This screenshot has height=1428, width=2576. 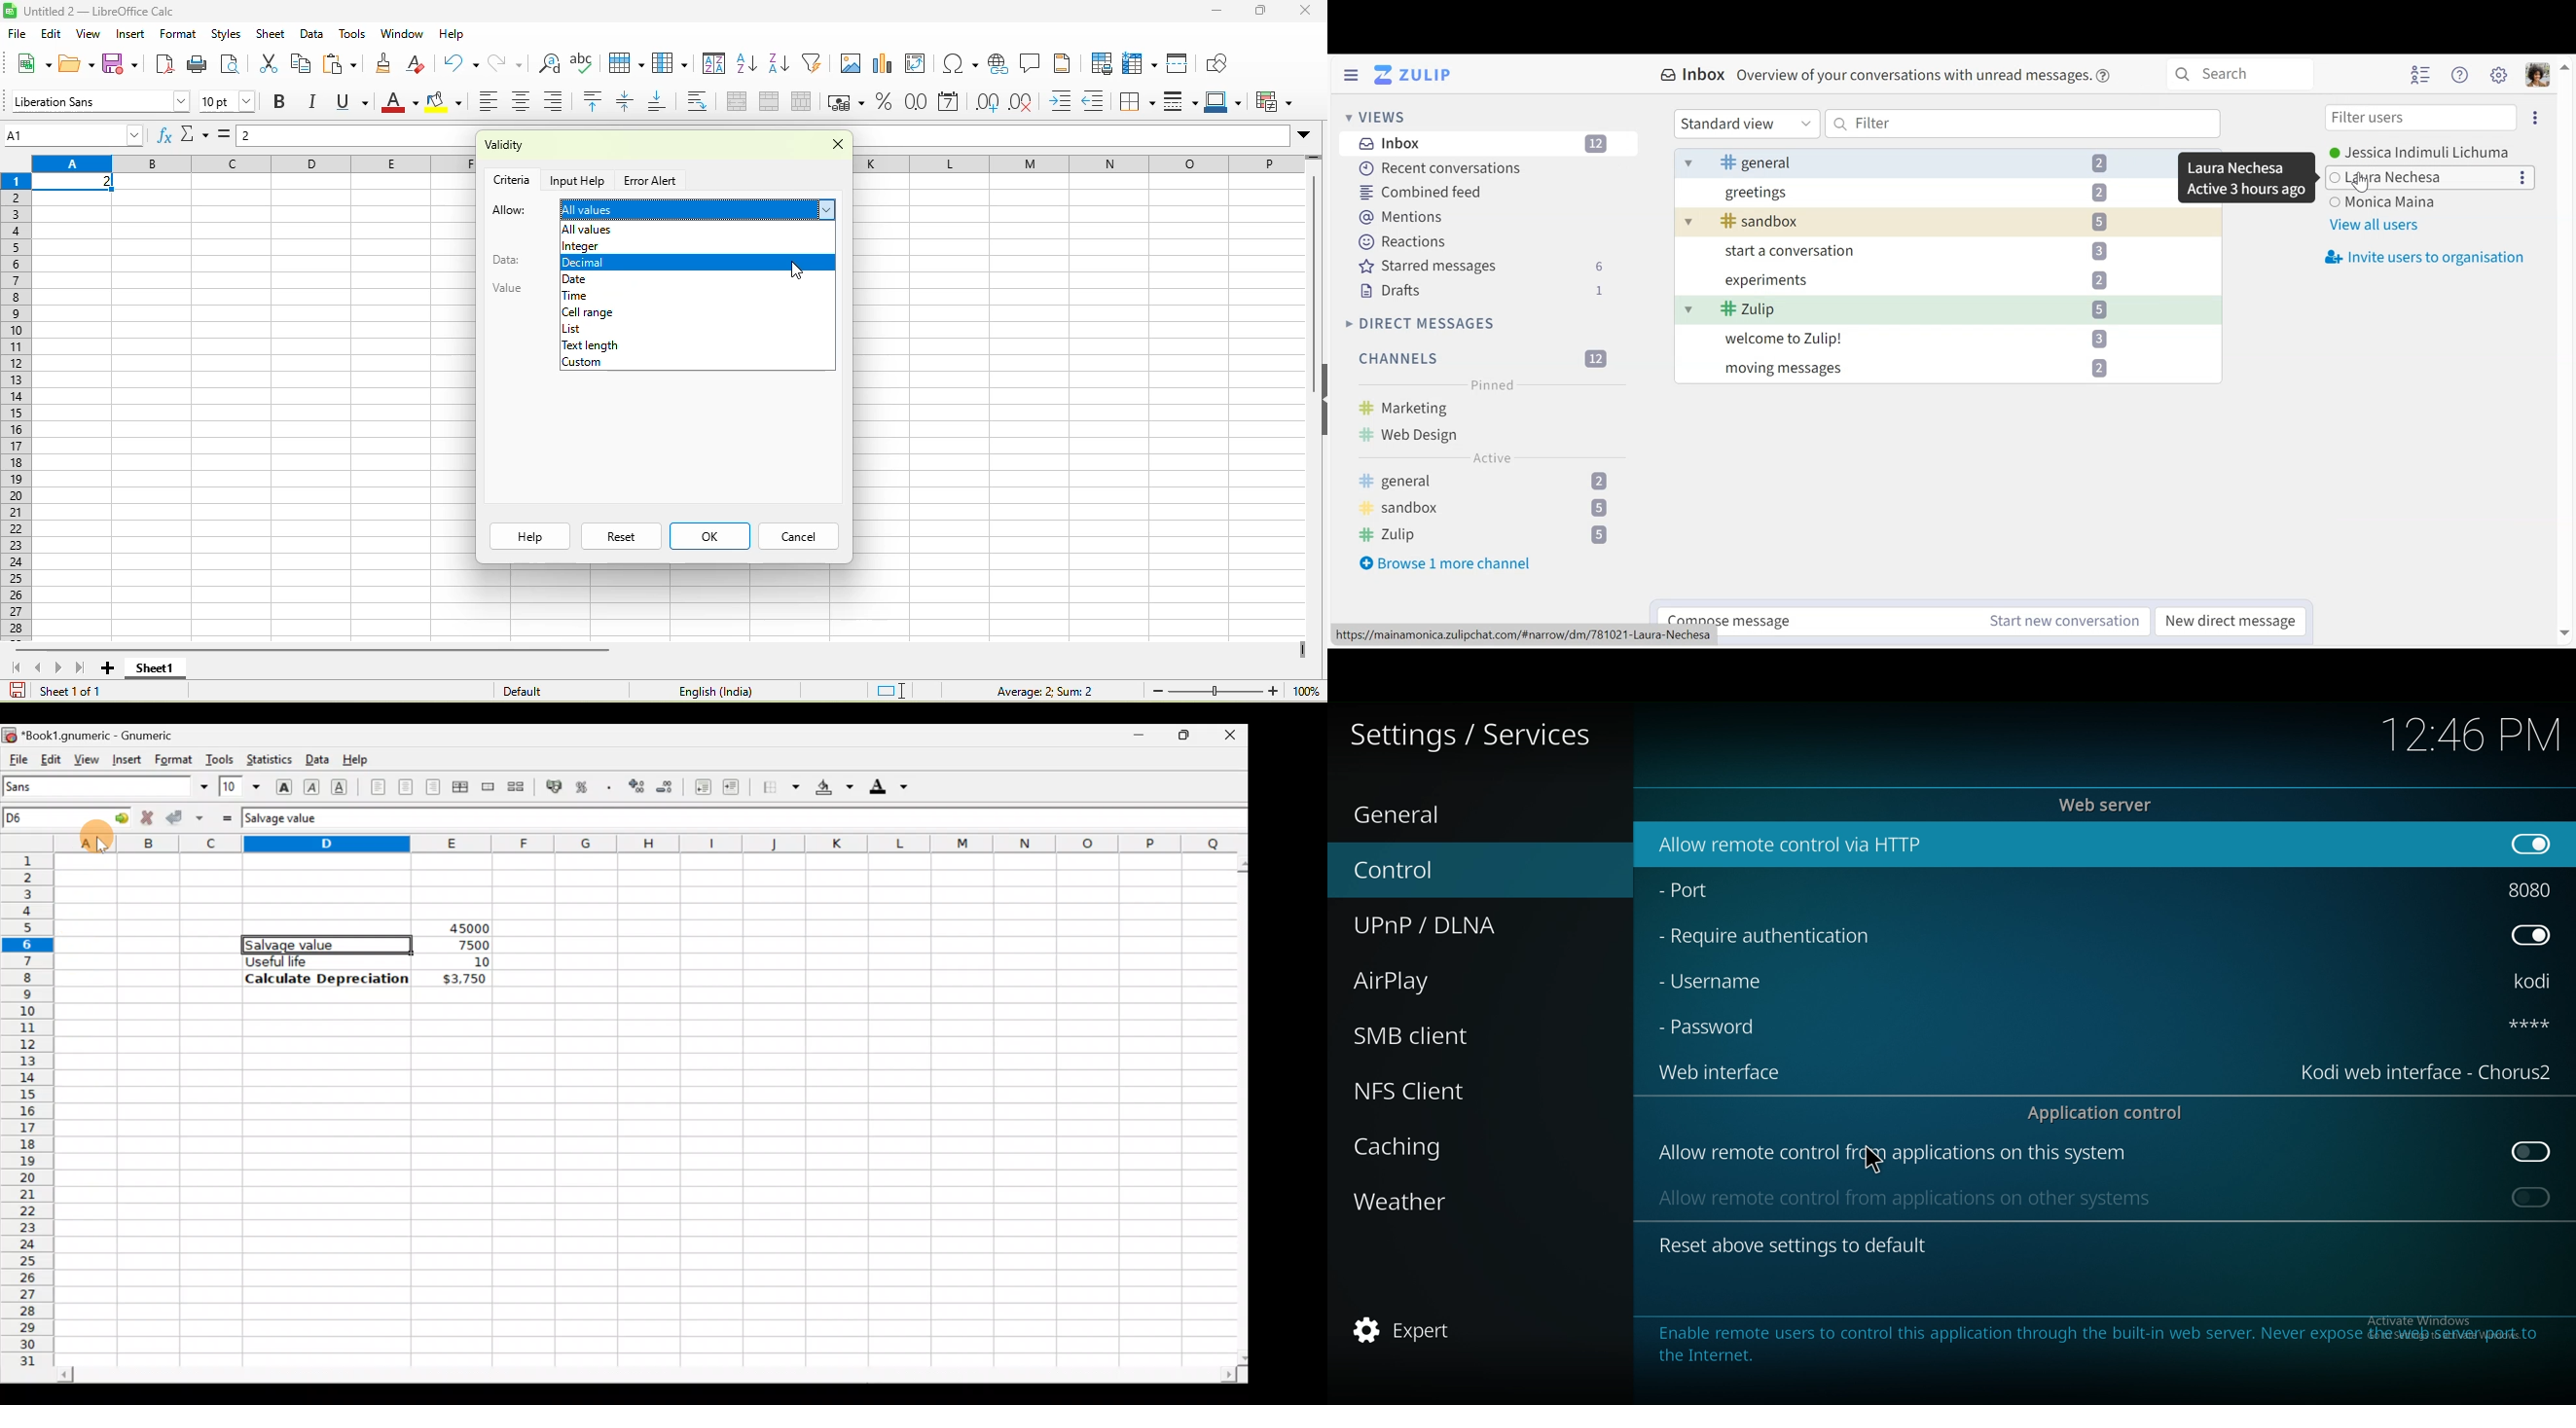 What do you see at coordinates (181, 33) in the screenshot?
I see `format` at bounding box center [181, 33].